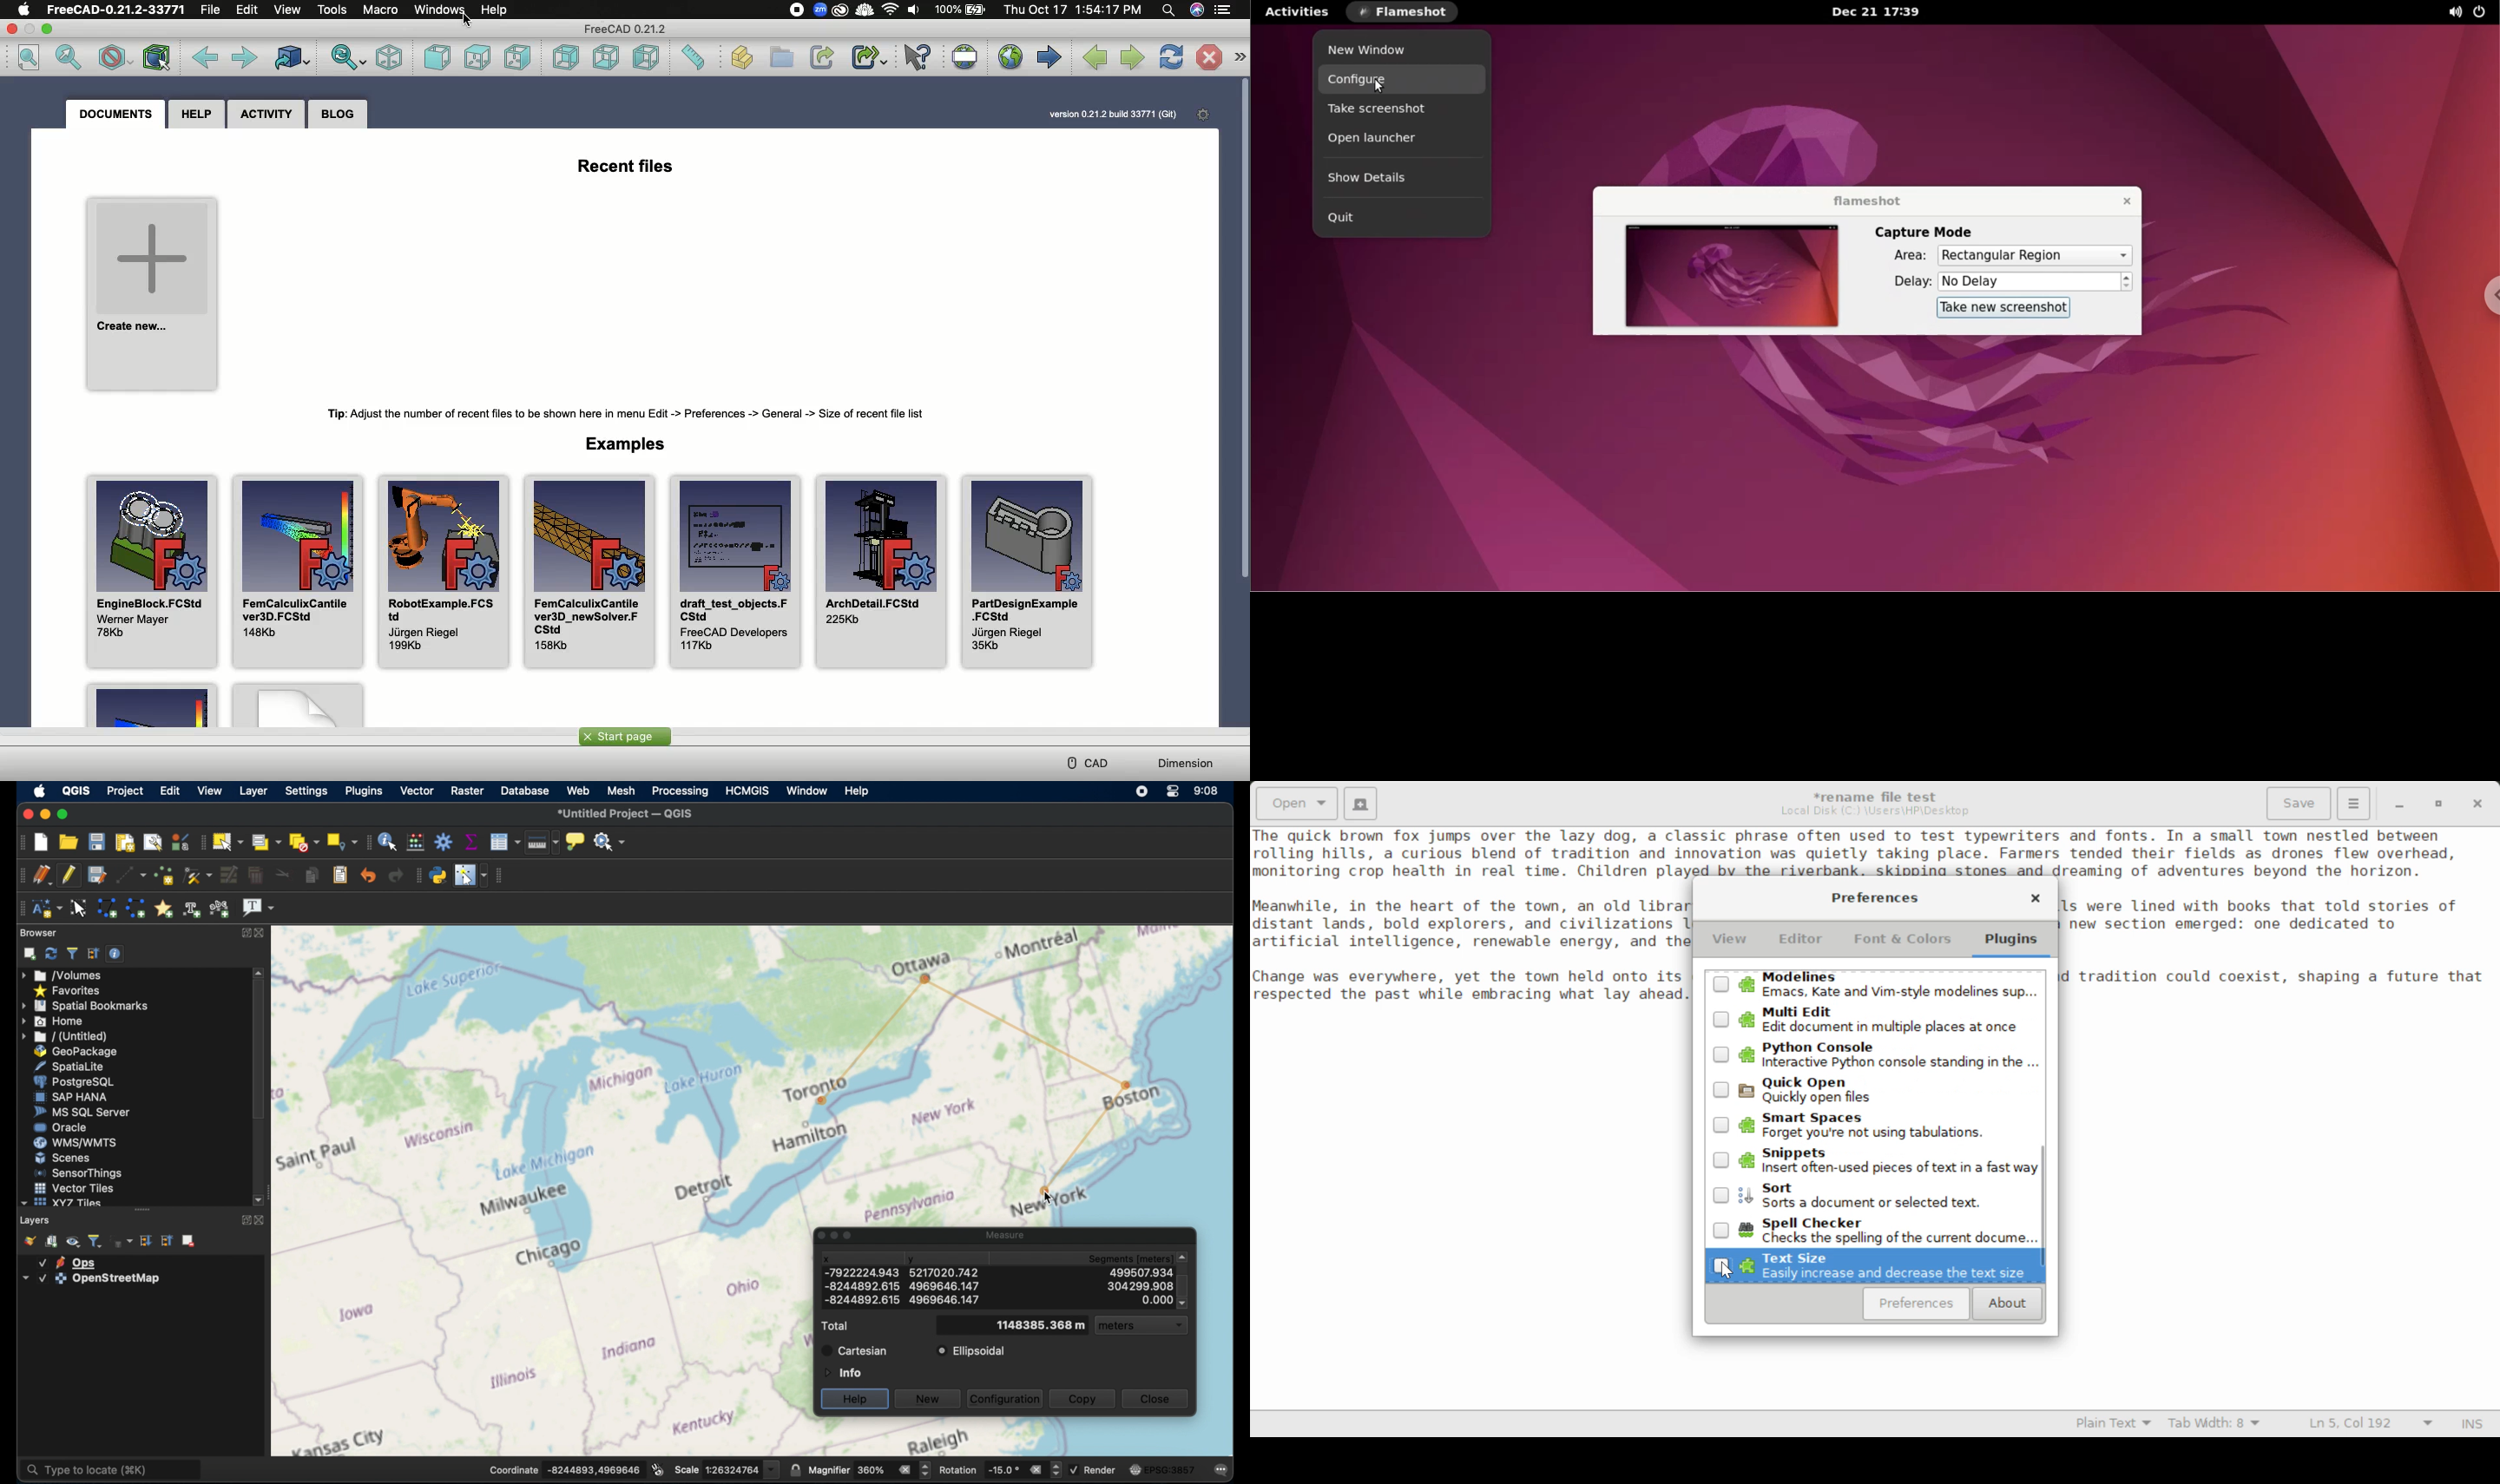 This screenshot has height=1484, width=2520. Describe the element at coordinates (299, 571) in the screenshot. I see `FemCalculixCantilever3.FCStd` at that location.